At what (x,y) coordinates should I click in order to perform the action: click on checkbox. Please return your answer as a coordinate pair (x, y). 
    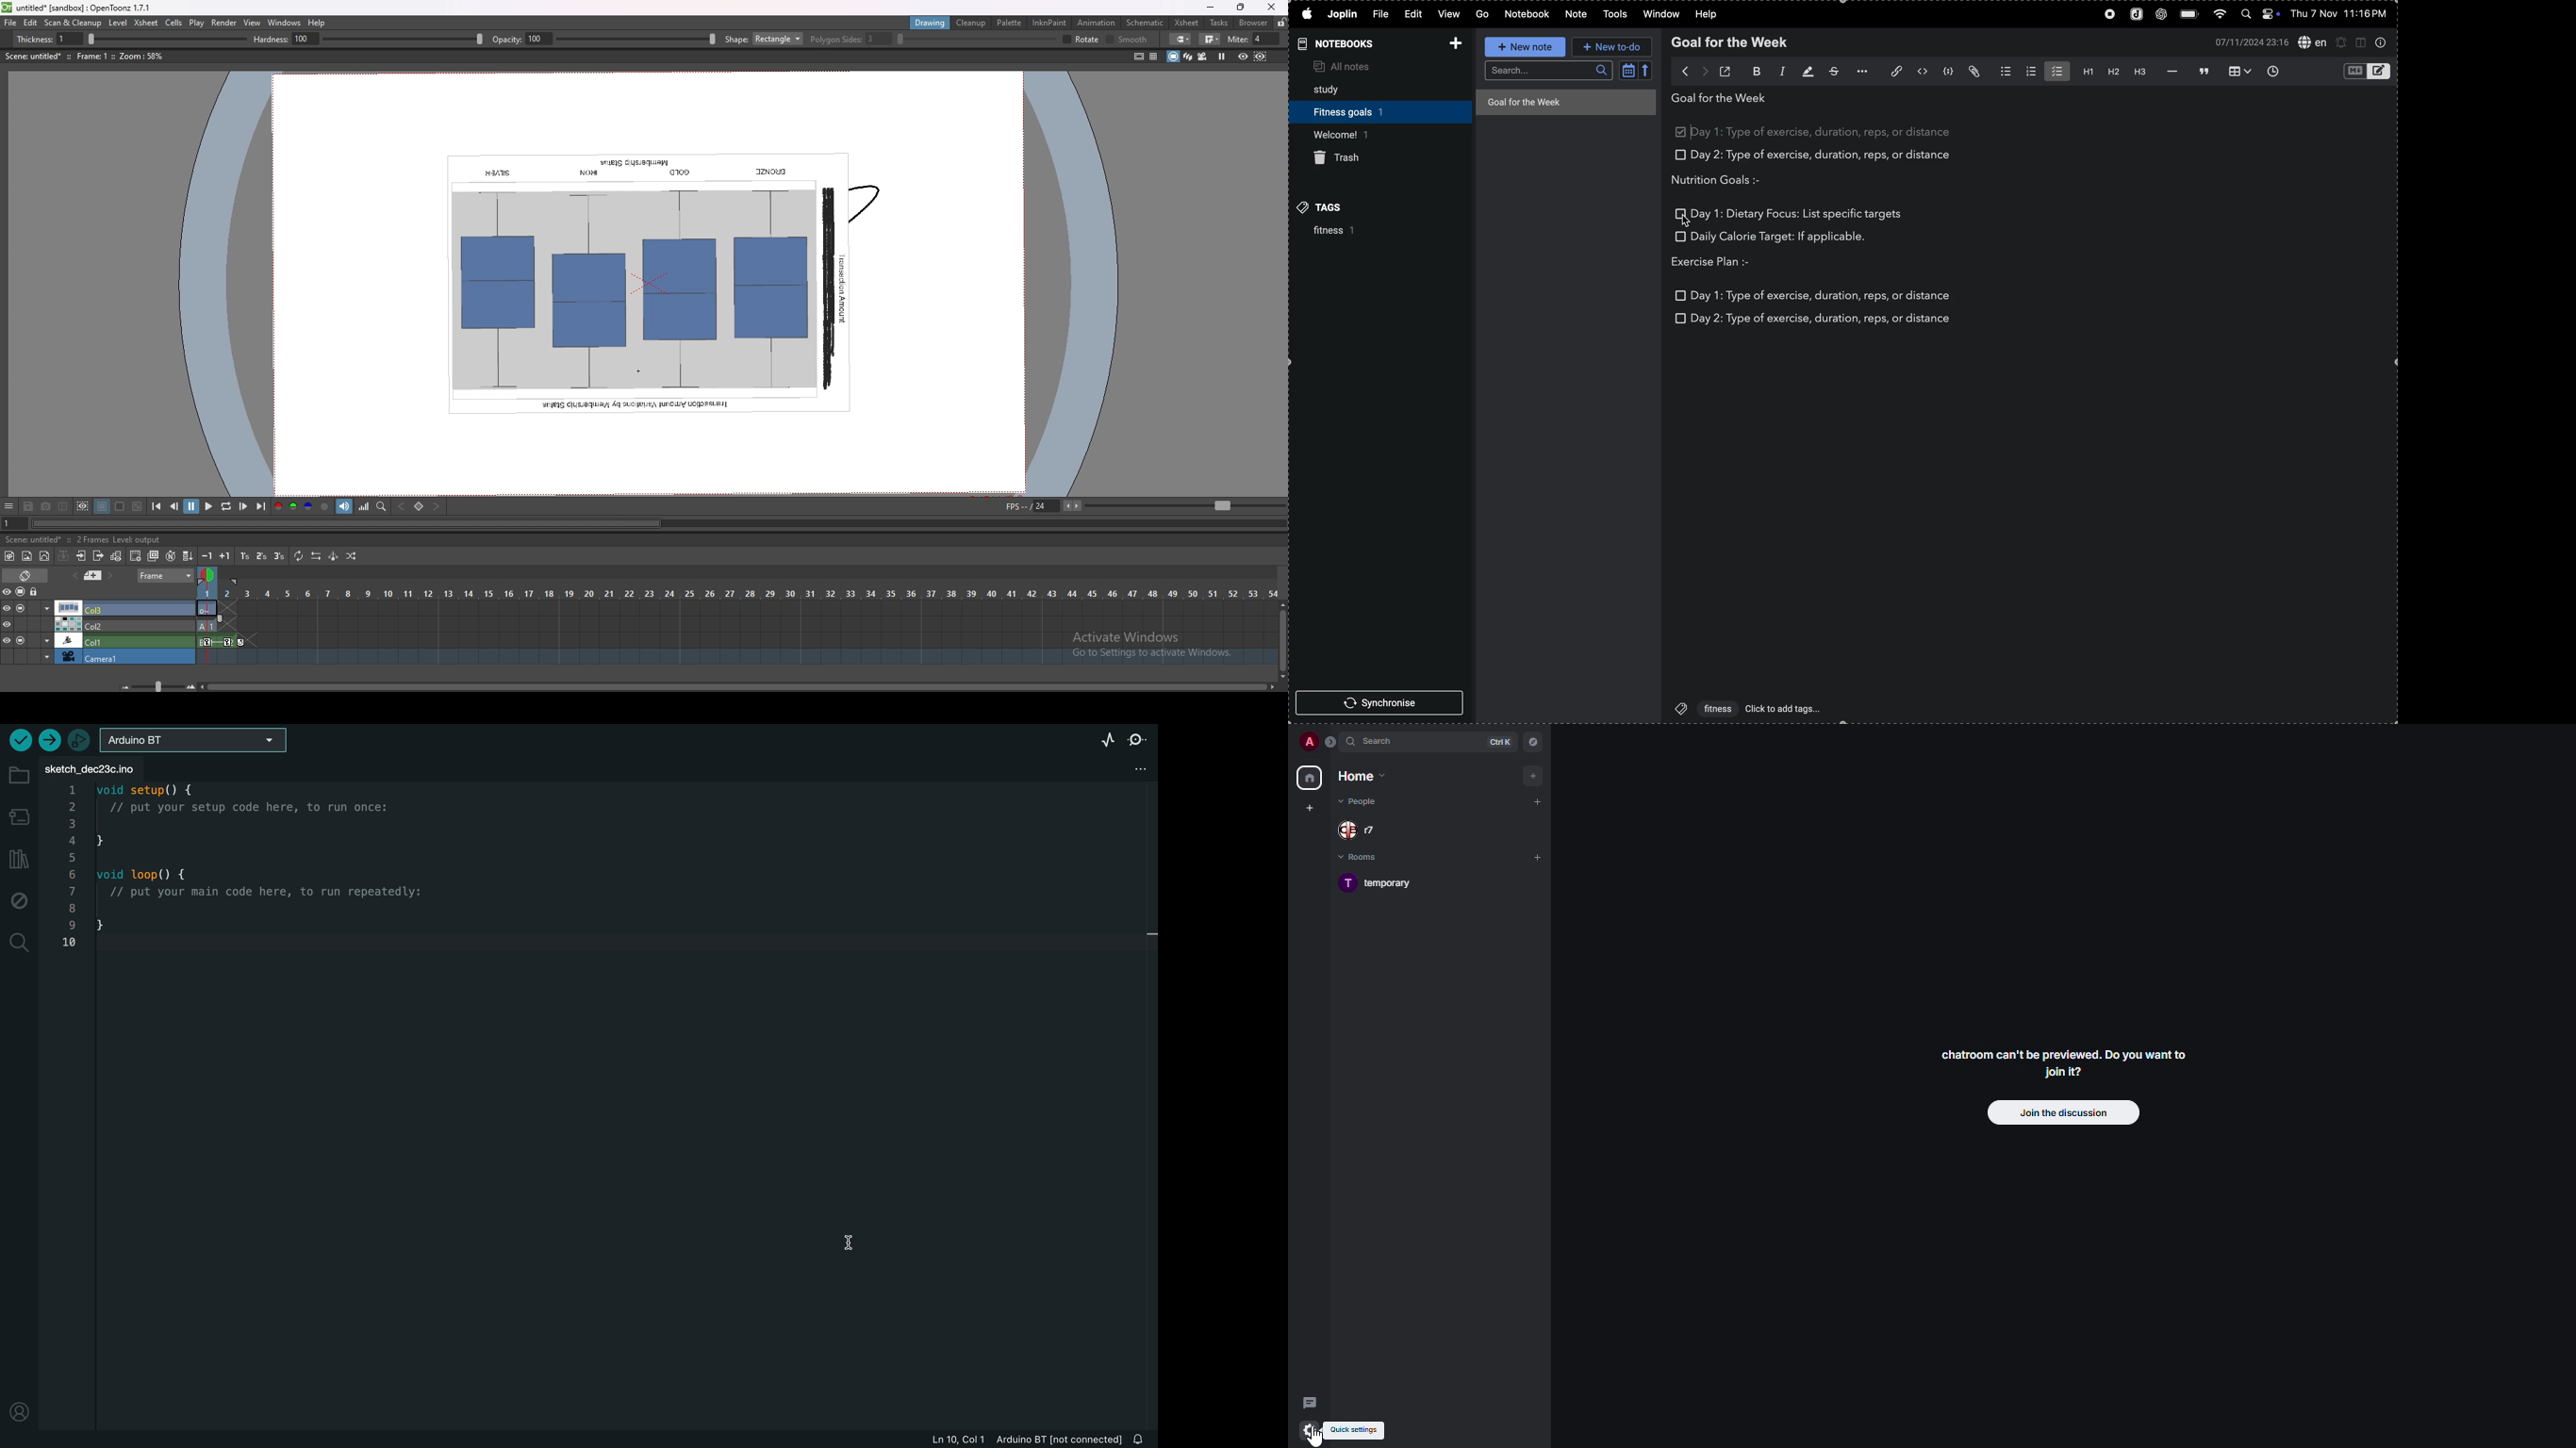
    Looking at the image, I should click on (1681, 215).